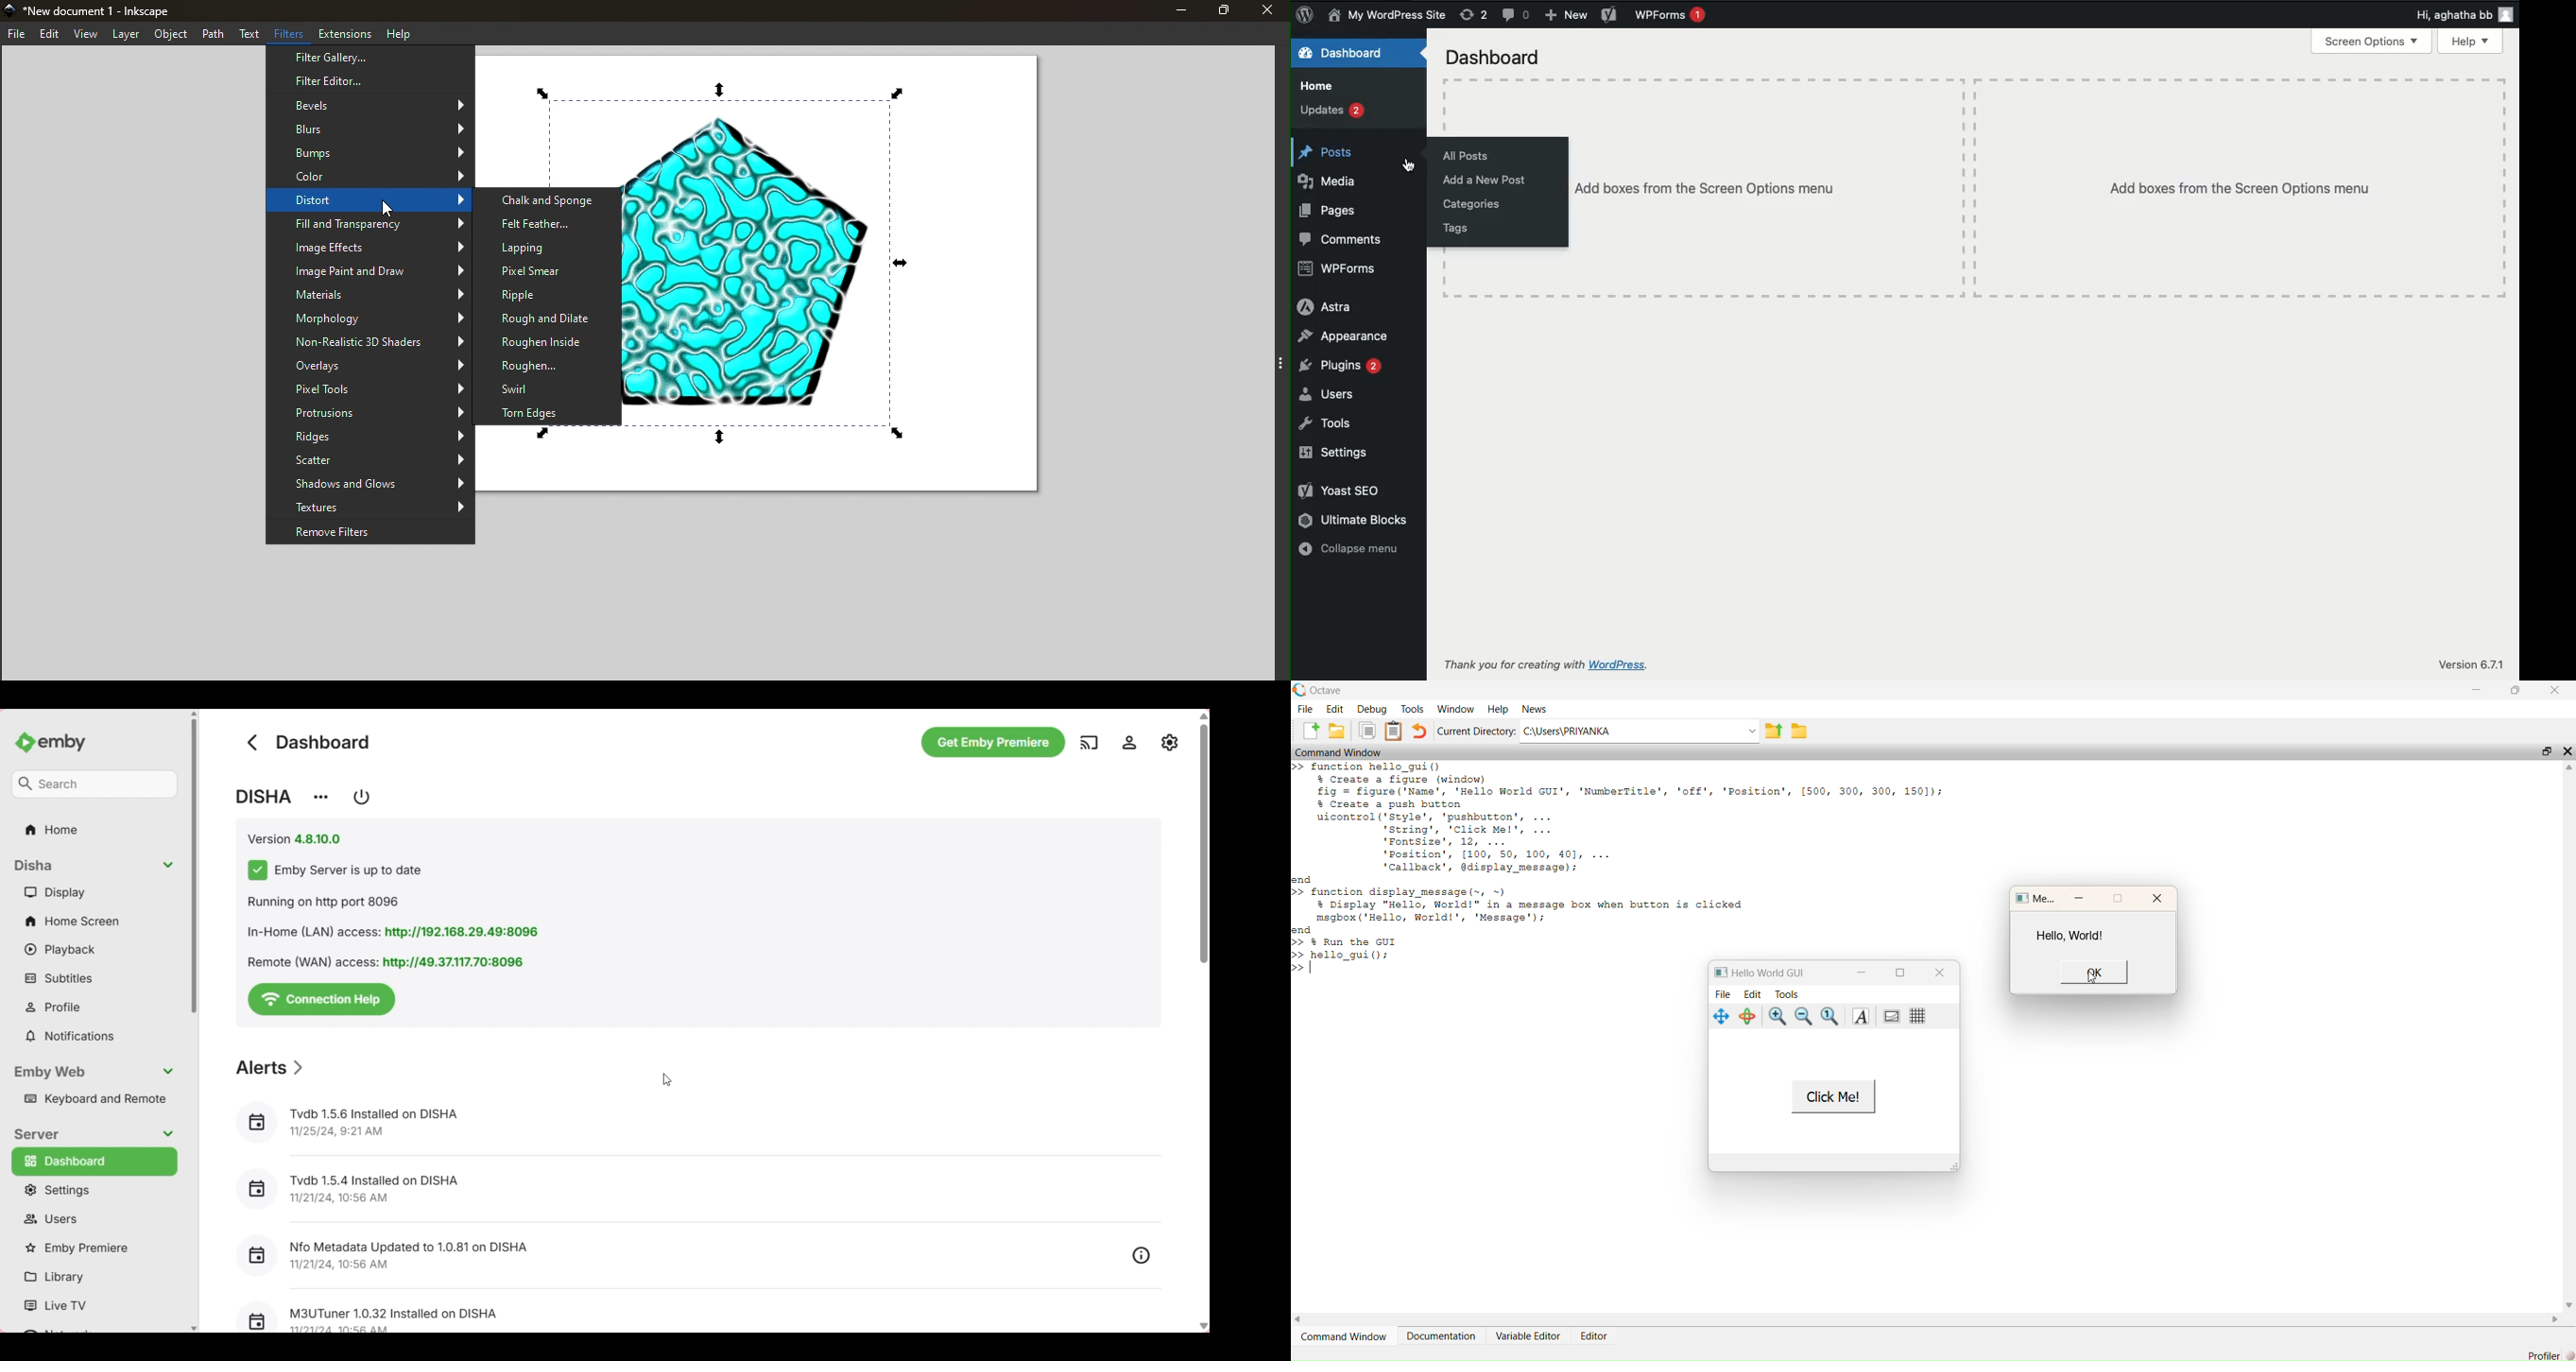 This screenshot has height=1372, width=2576. I want to click on Astra, so click(1324, 309).